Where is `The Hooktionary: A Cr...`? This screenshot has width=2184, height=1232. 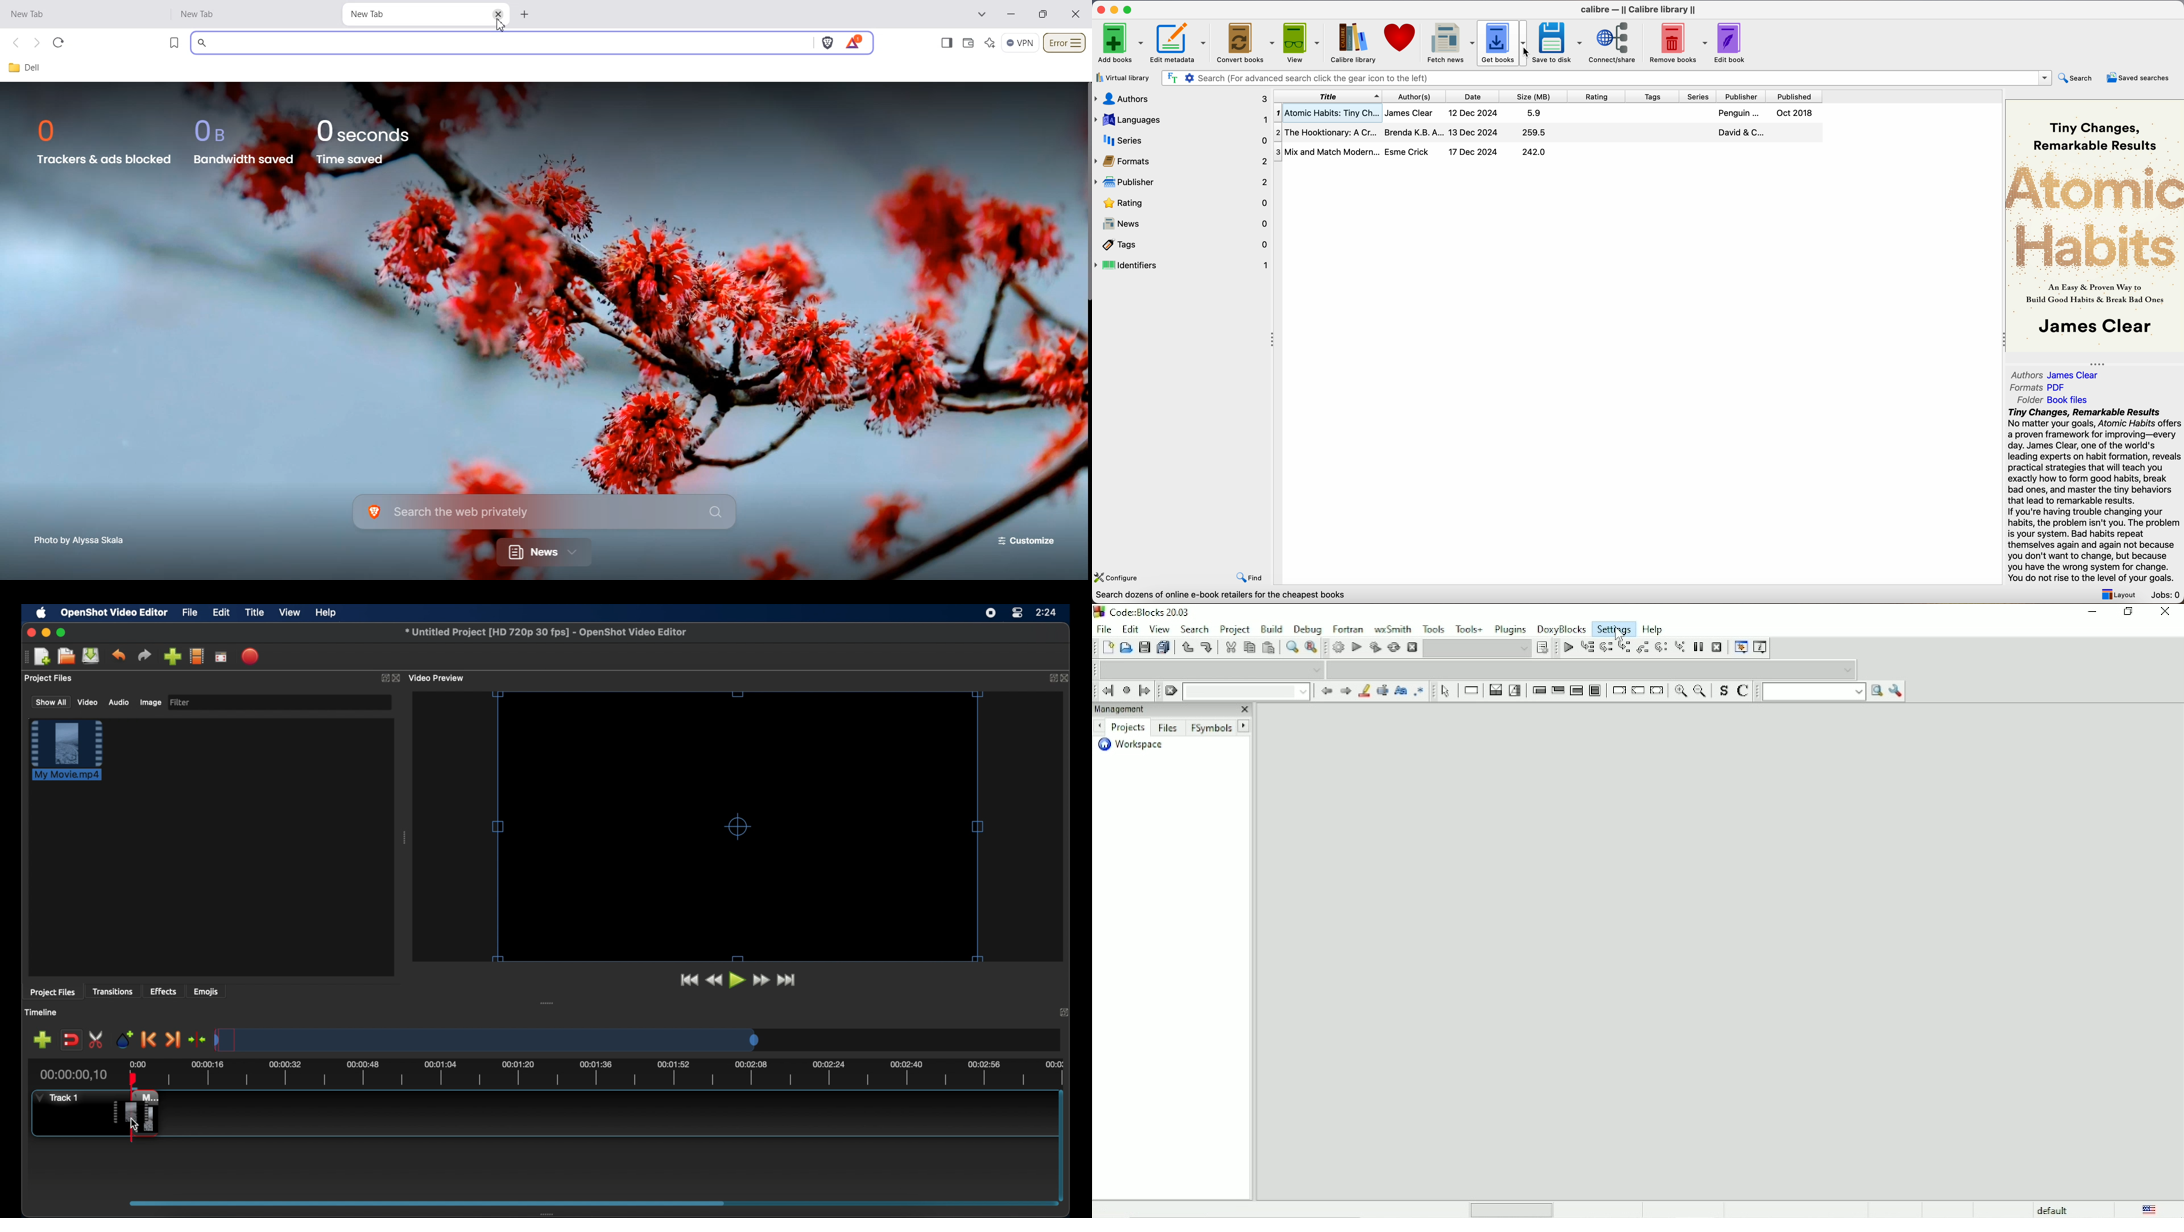
The Hooktionary: A Cr... is located at coordinates (1549, 133).